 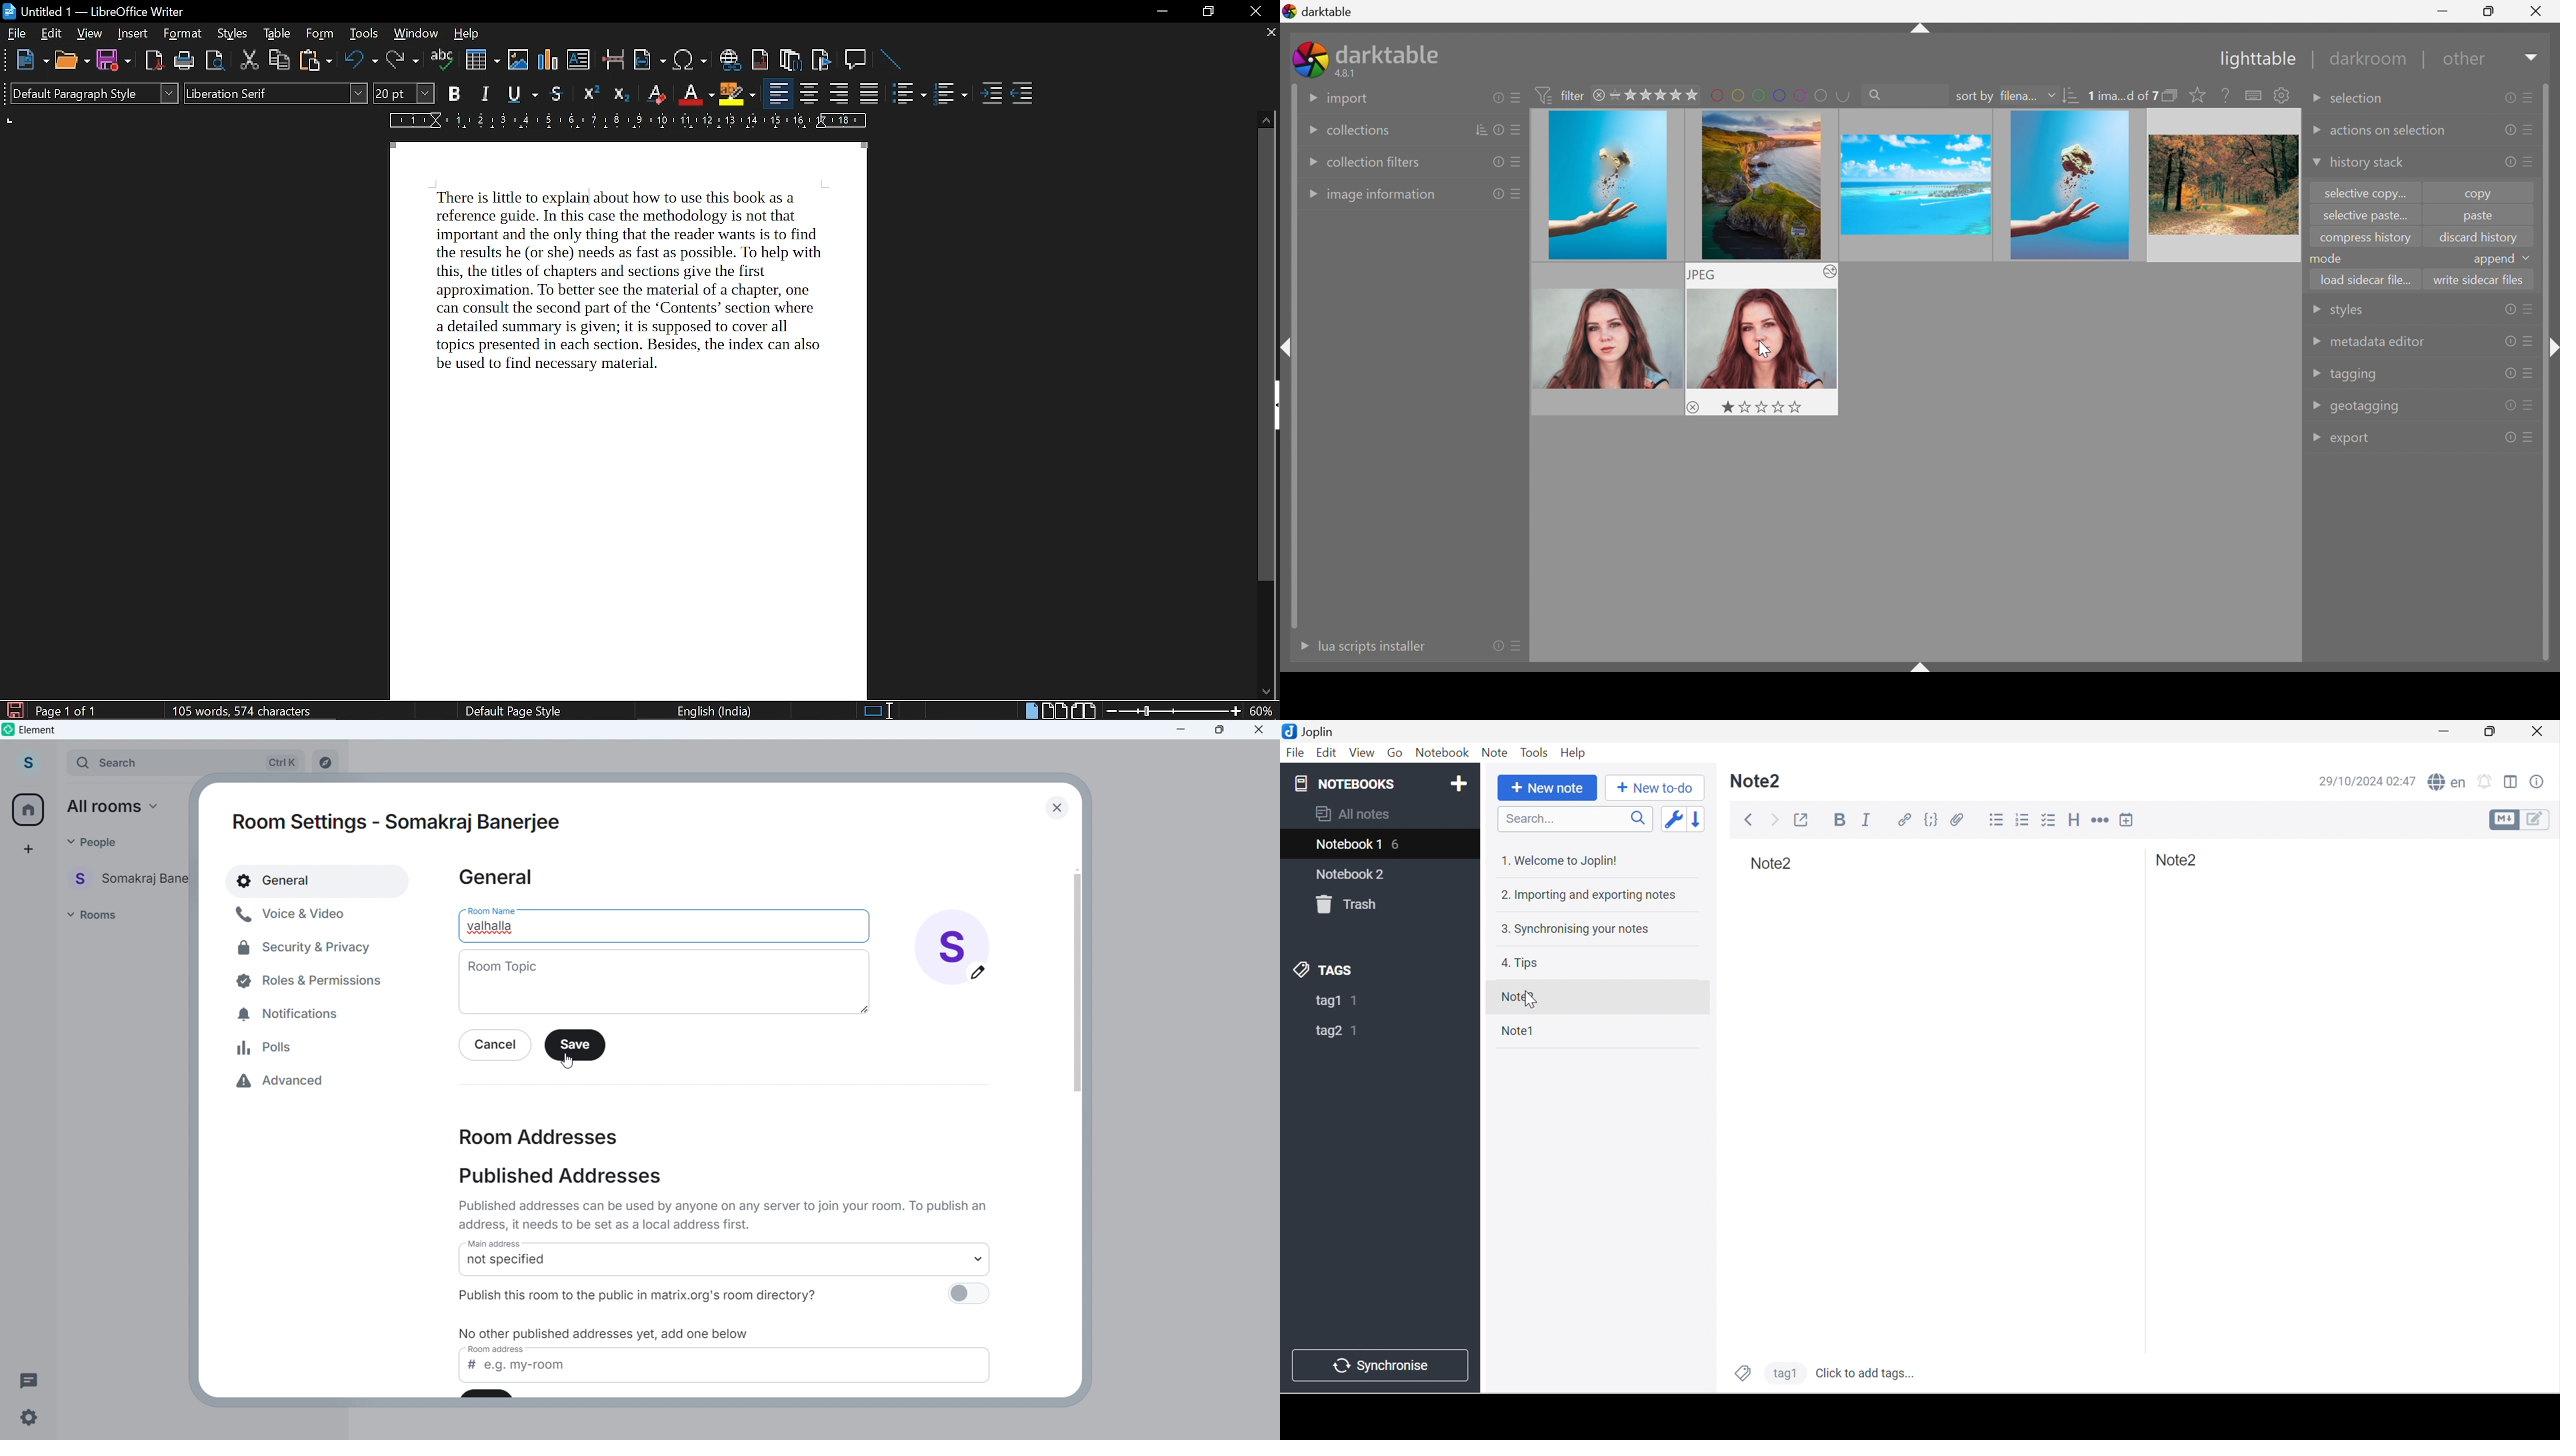 What do you see at coordinates (216, 62) in the screenshot?
I see `toggle print preview` at bounding box center [216, 62].